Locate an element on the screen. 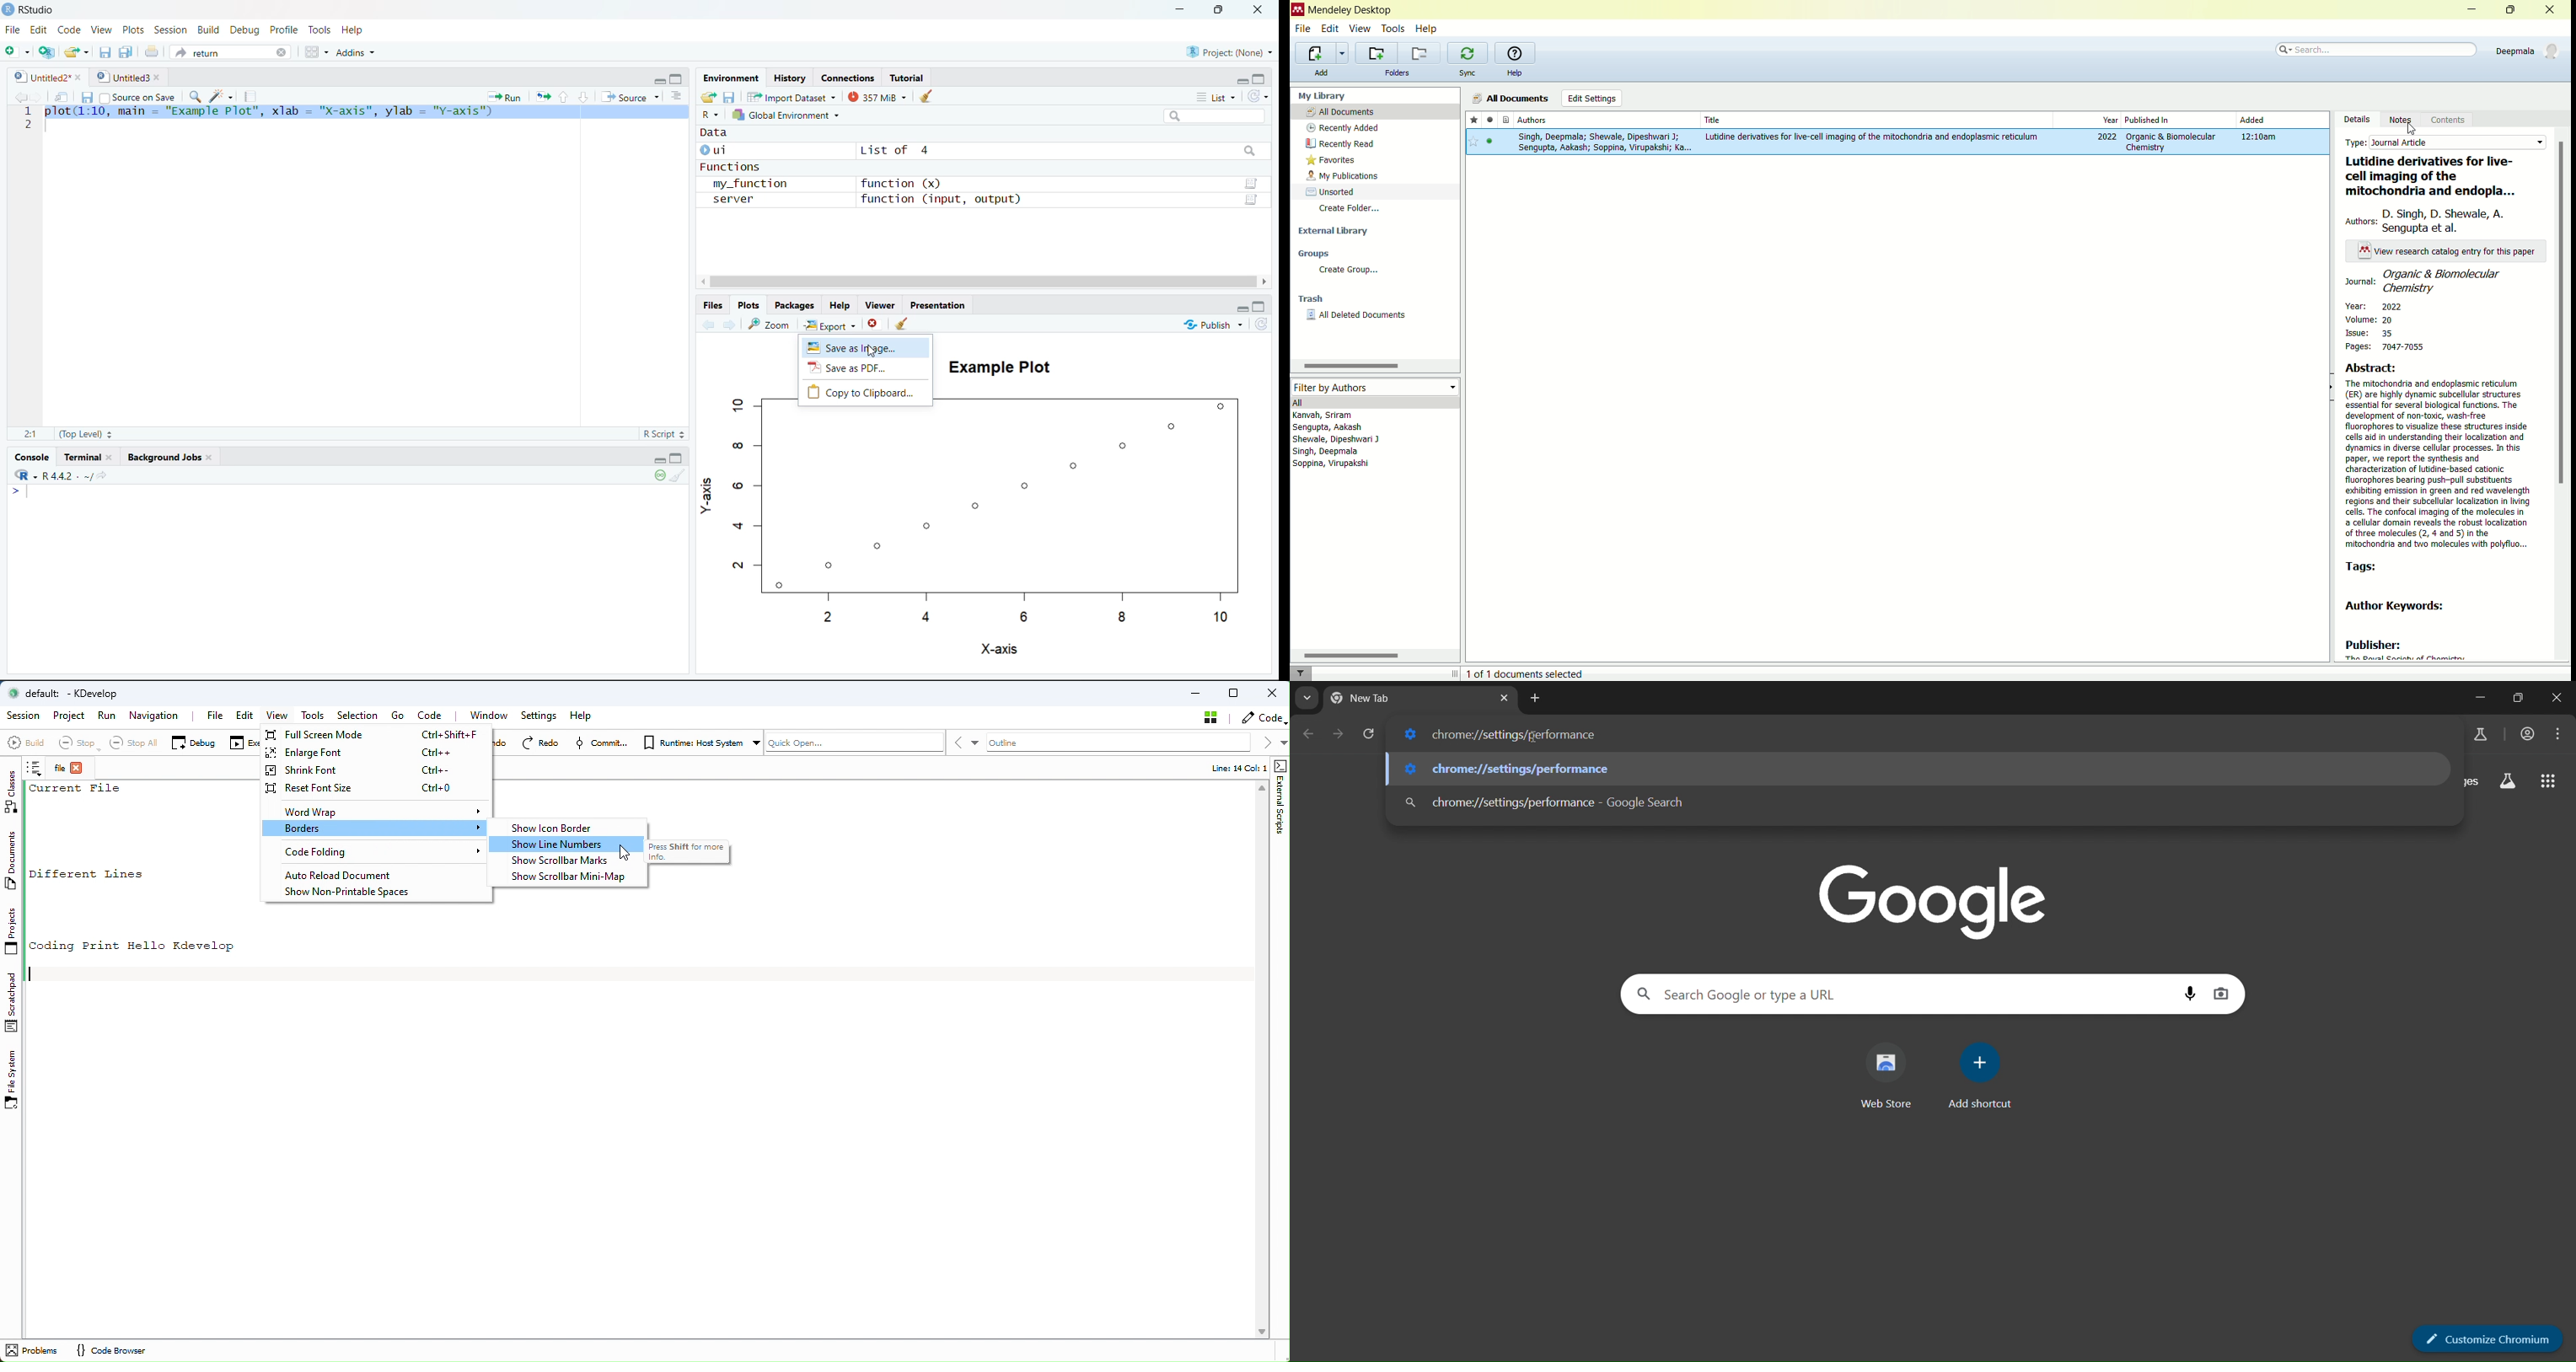 The height and width of the screenshot is (1372, 2576). details is located at coordinates (2355, 119).